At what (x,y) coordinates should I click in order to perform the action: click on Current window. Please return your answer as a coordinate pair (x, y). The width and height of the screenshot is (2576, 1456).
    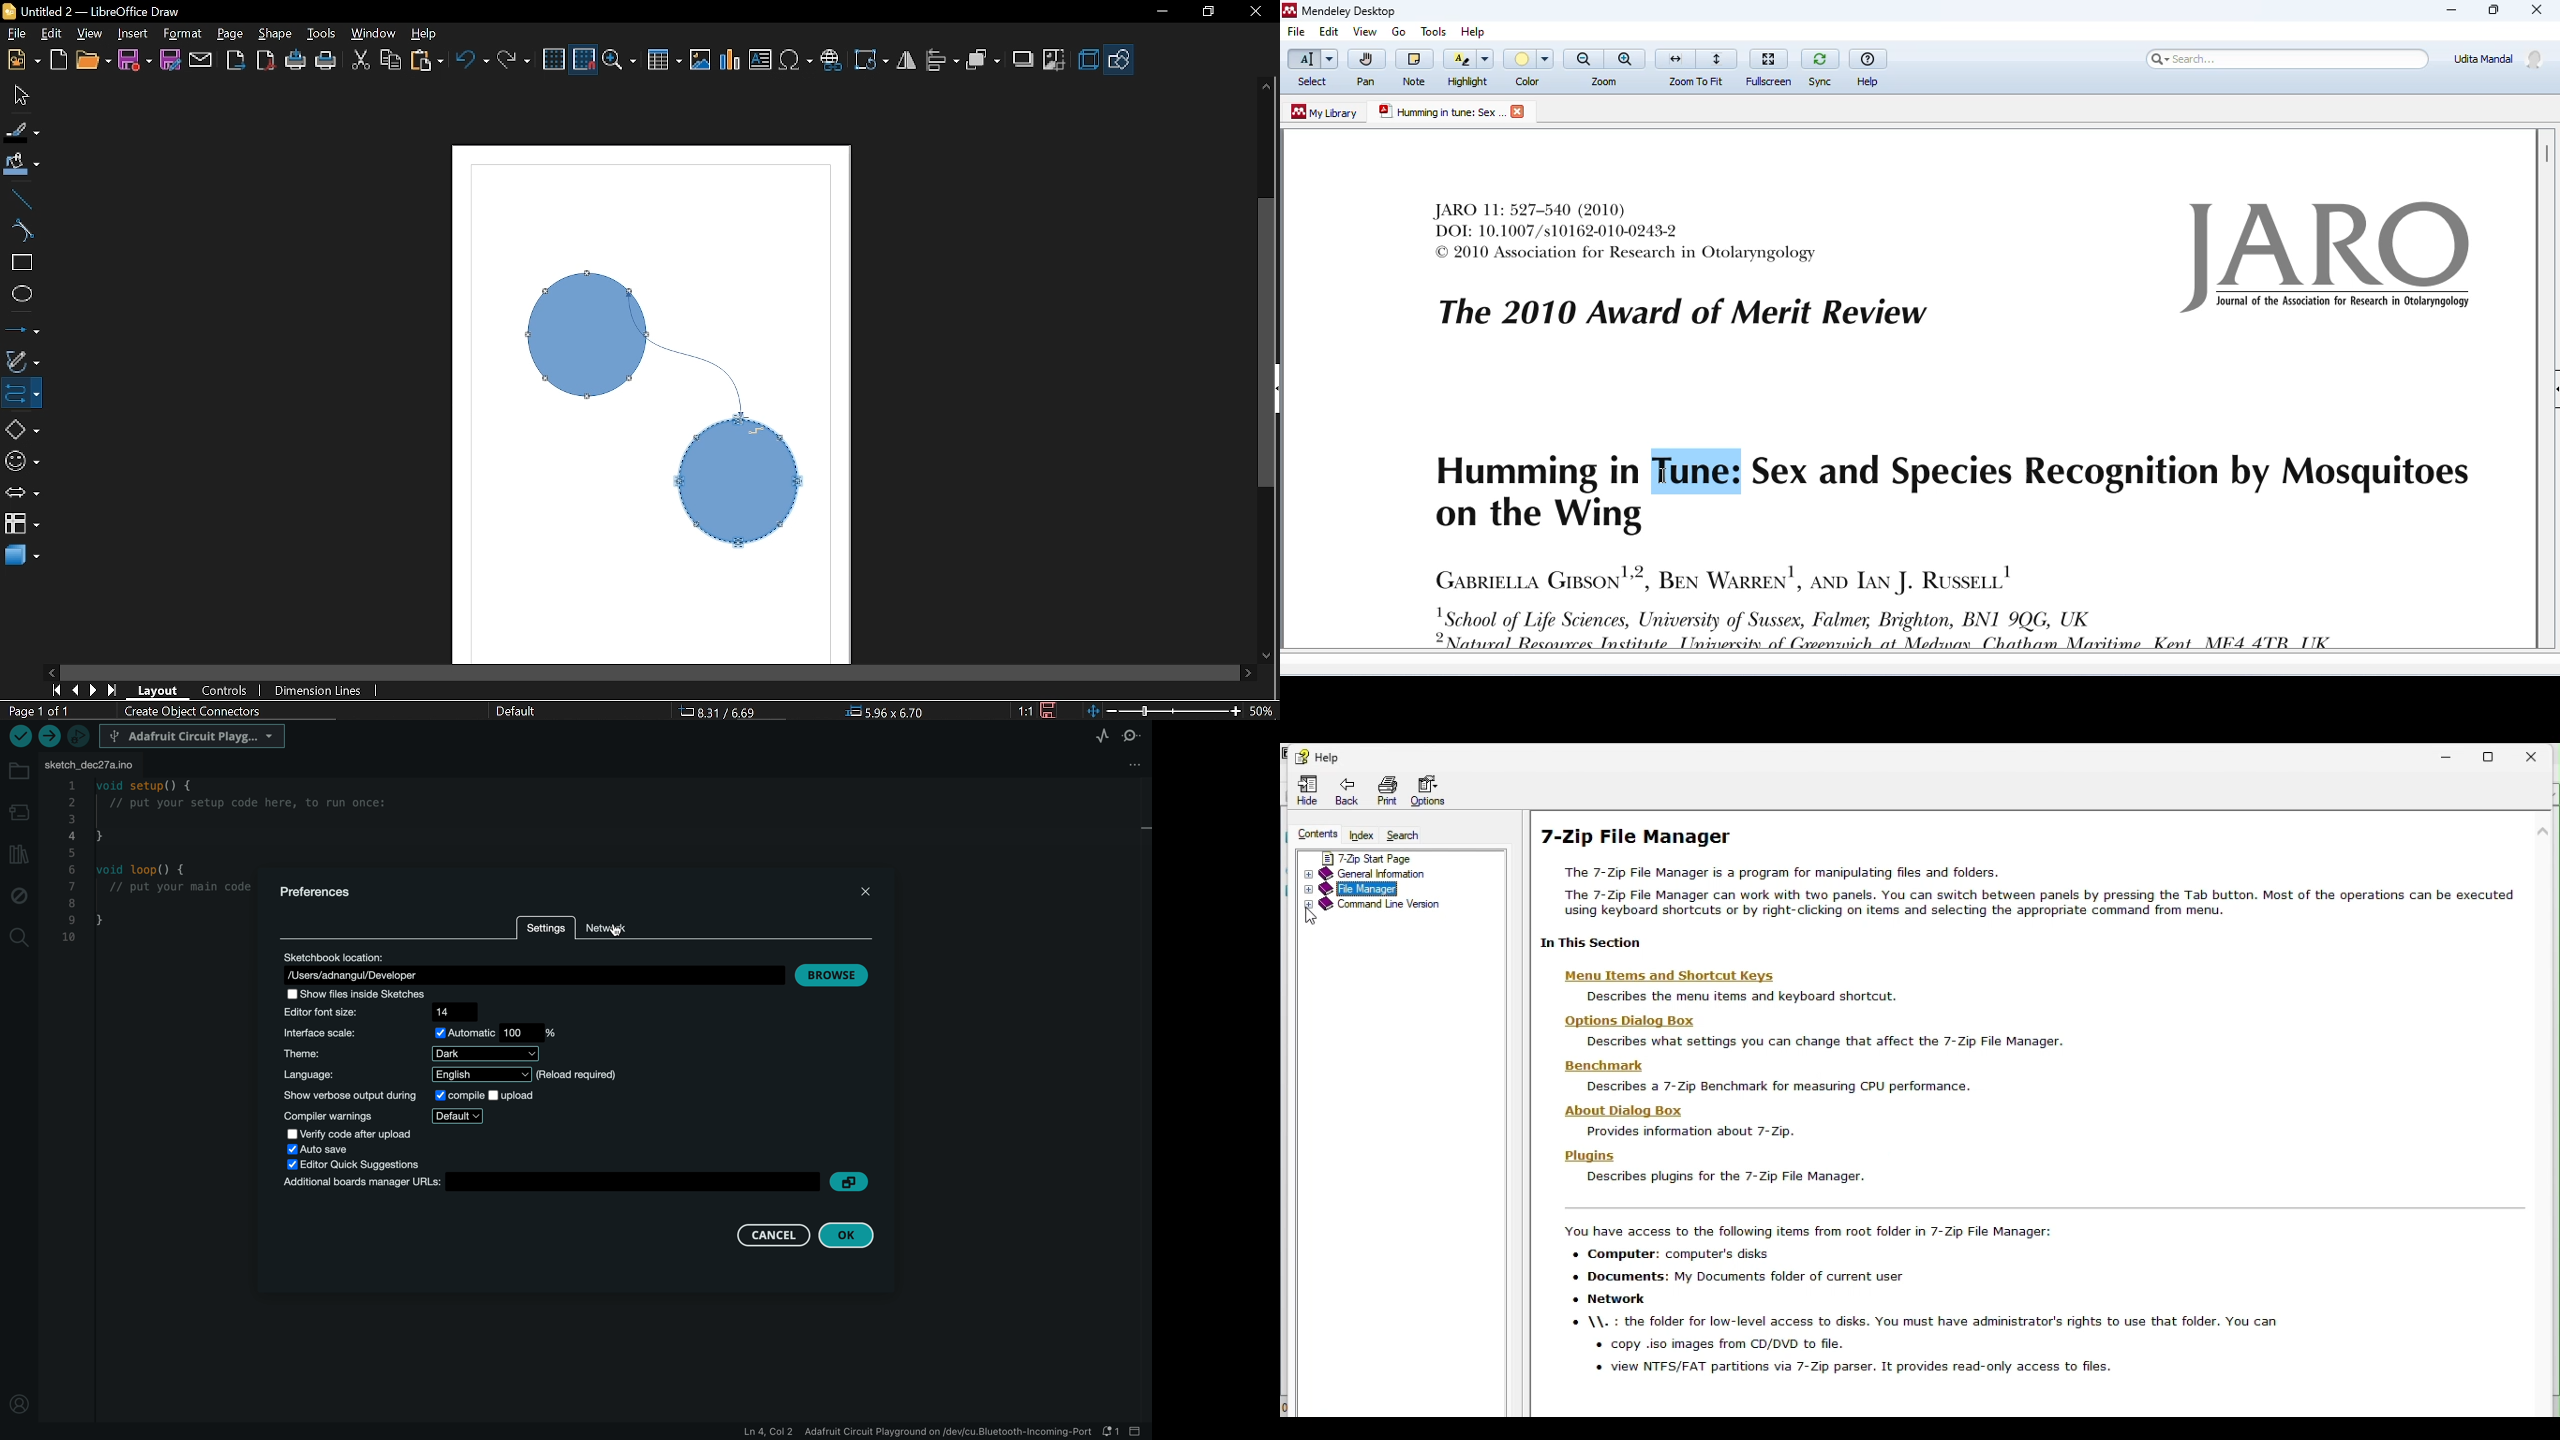
    Looking at the image, I should click on (92, 11).